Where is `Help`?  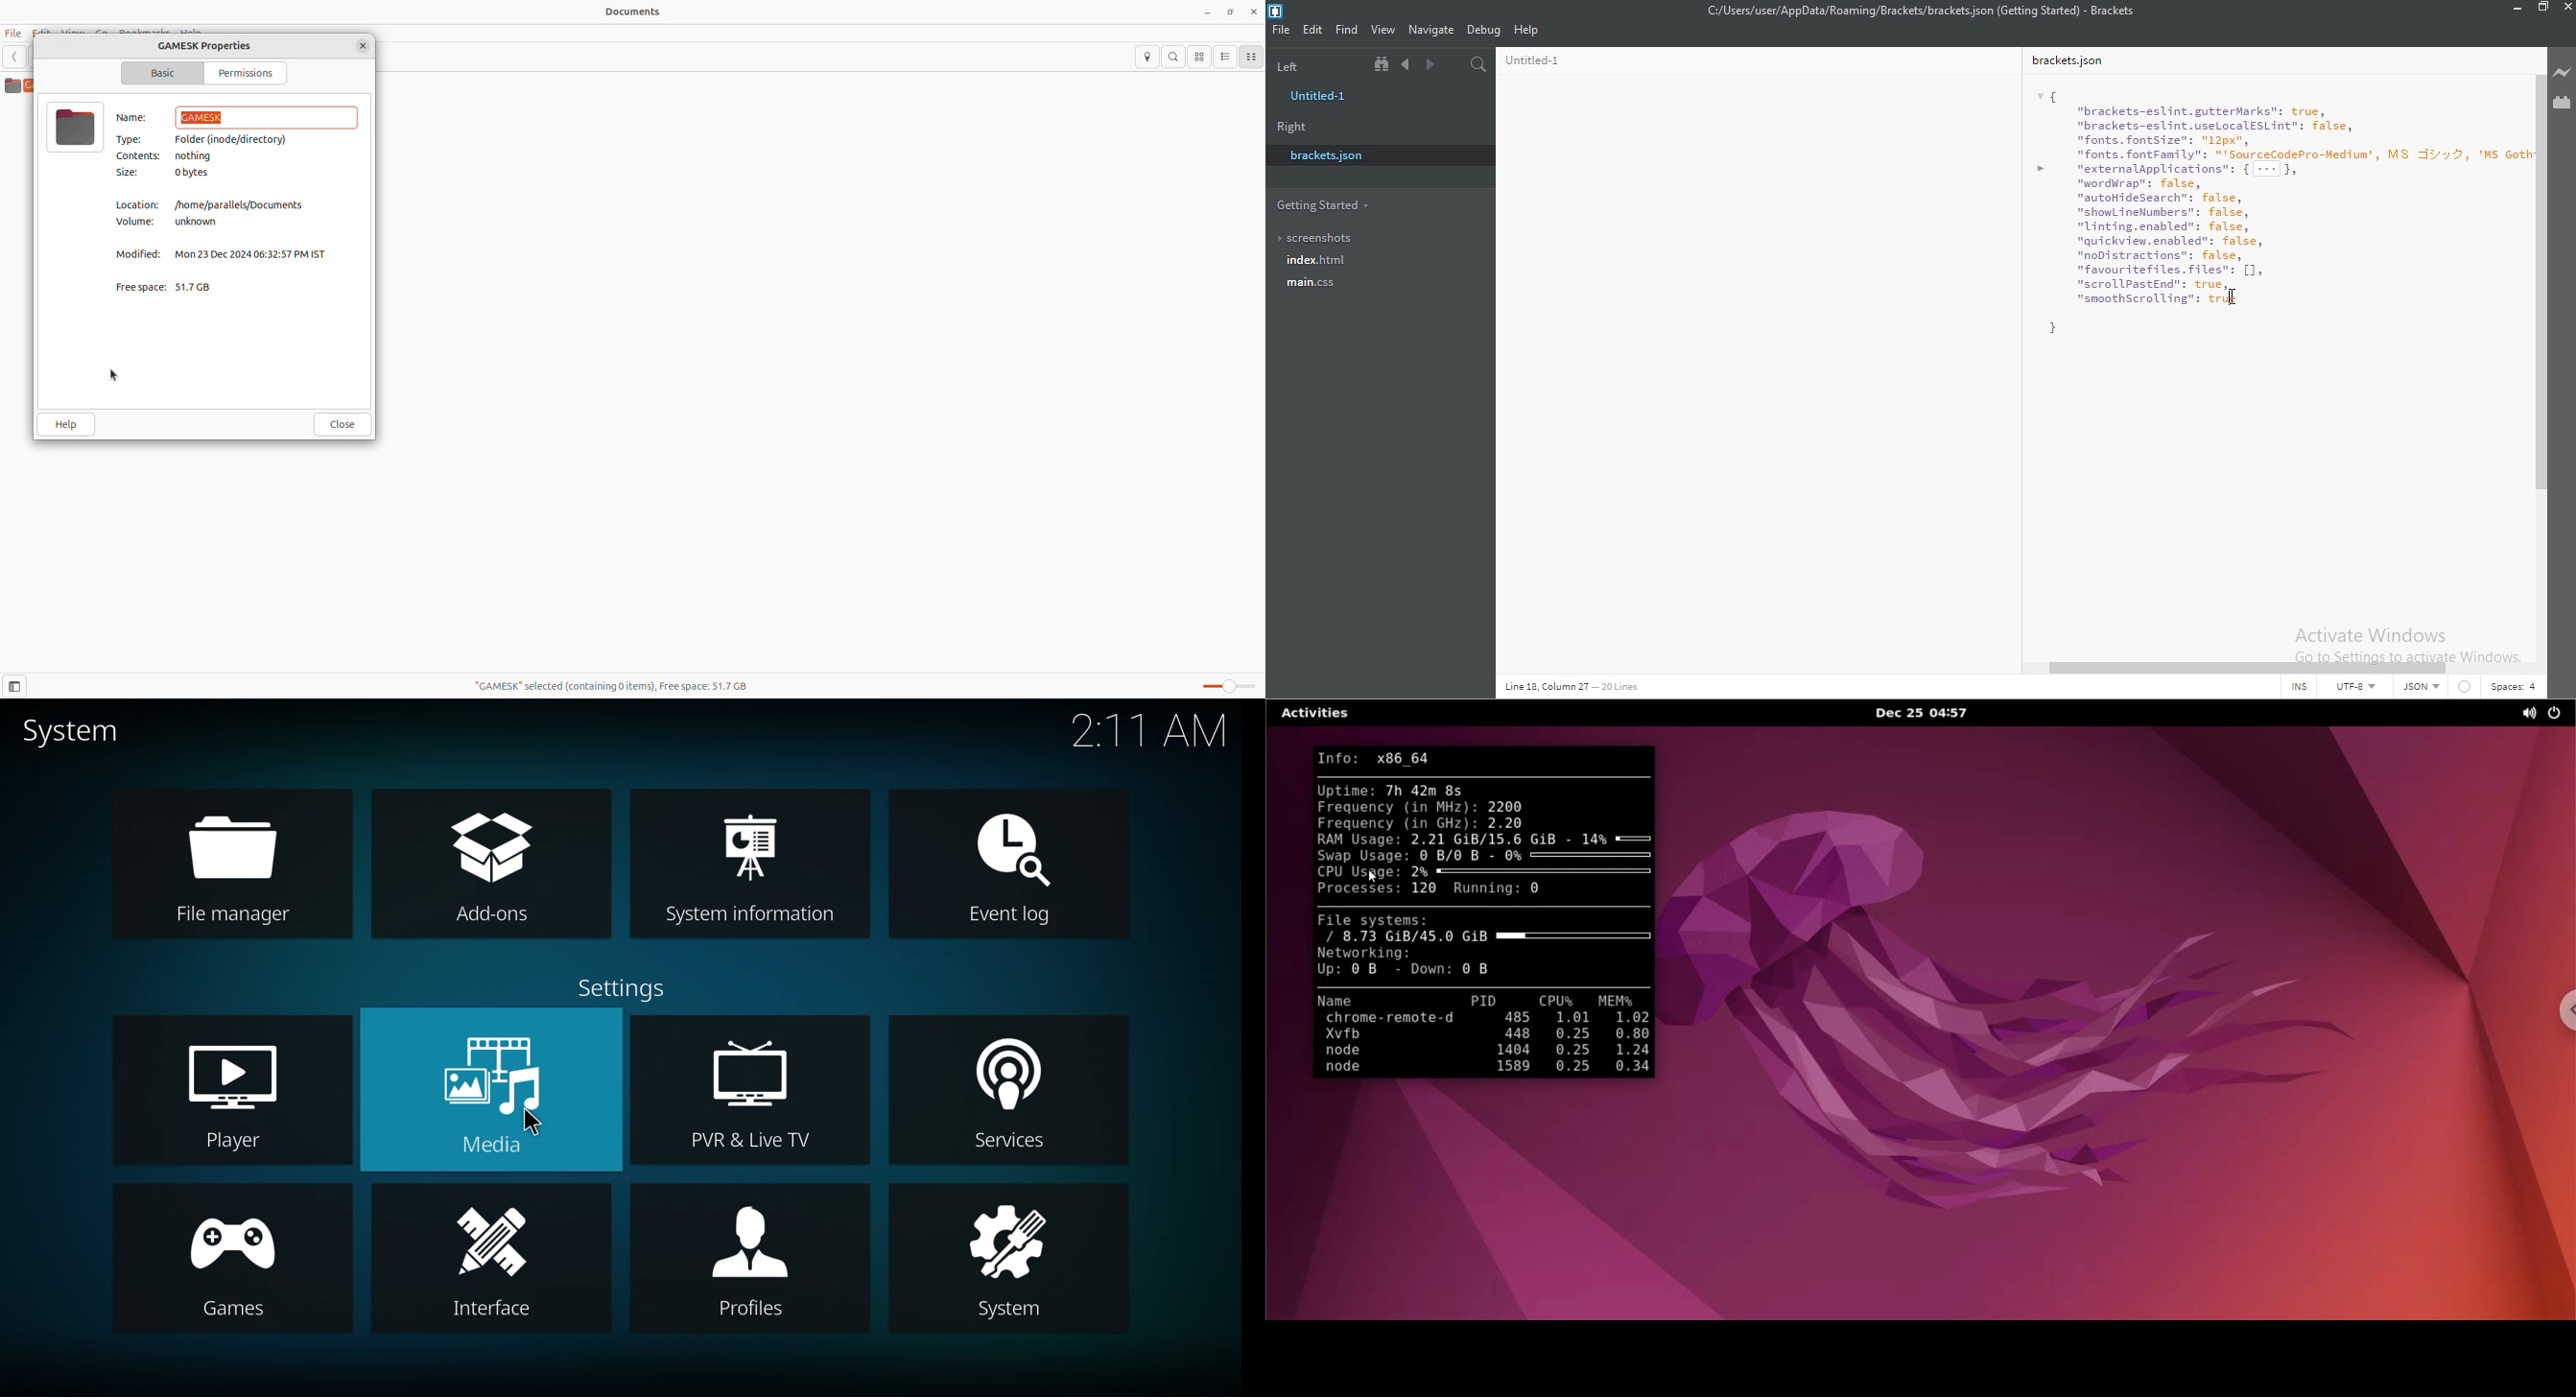
Help is located at coordinates (1527, 32).